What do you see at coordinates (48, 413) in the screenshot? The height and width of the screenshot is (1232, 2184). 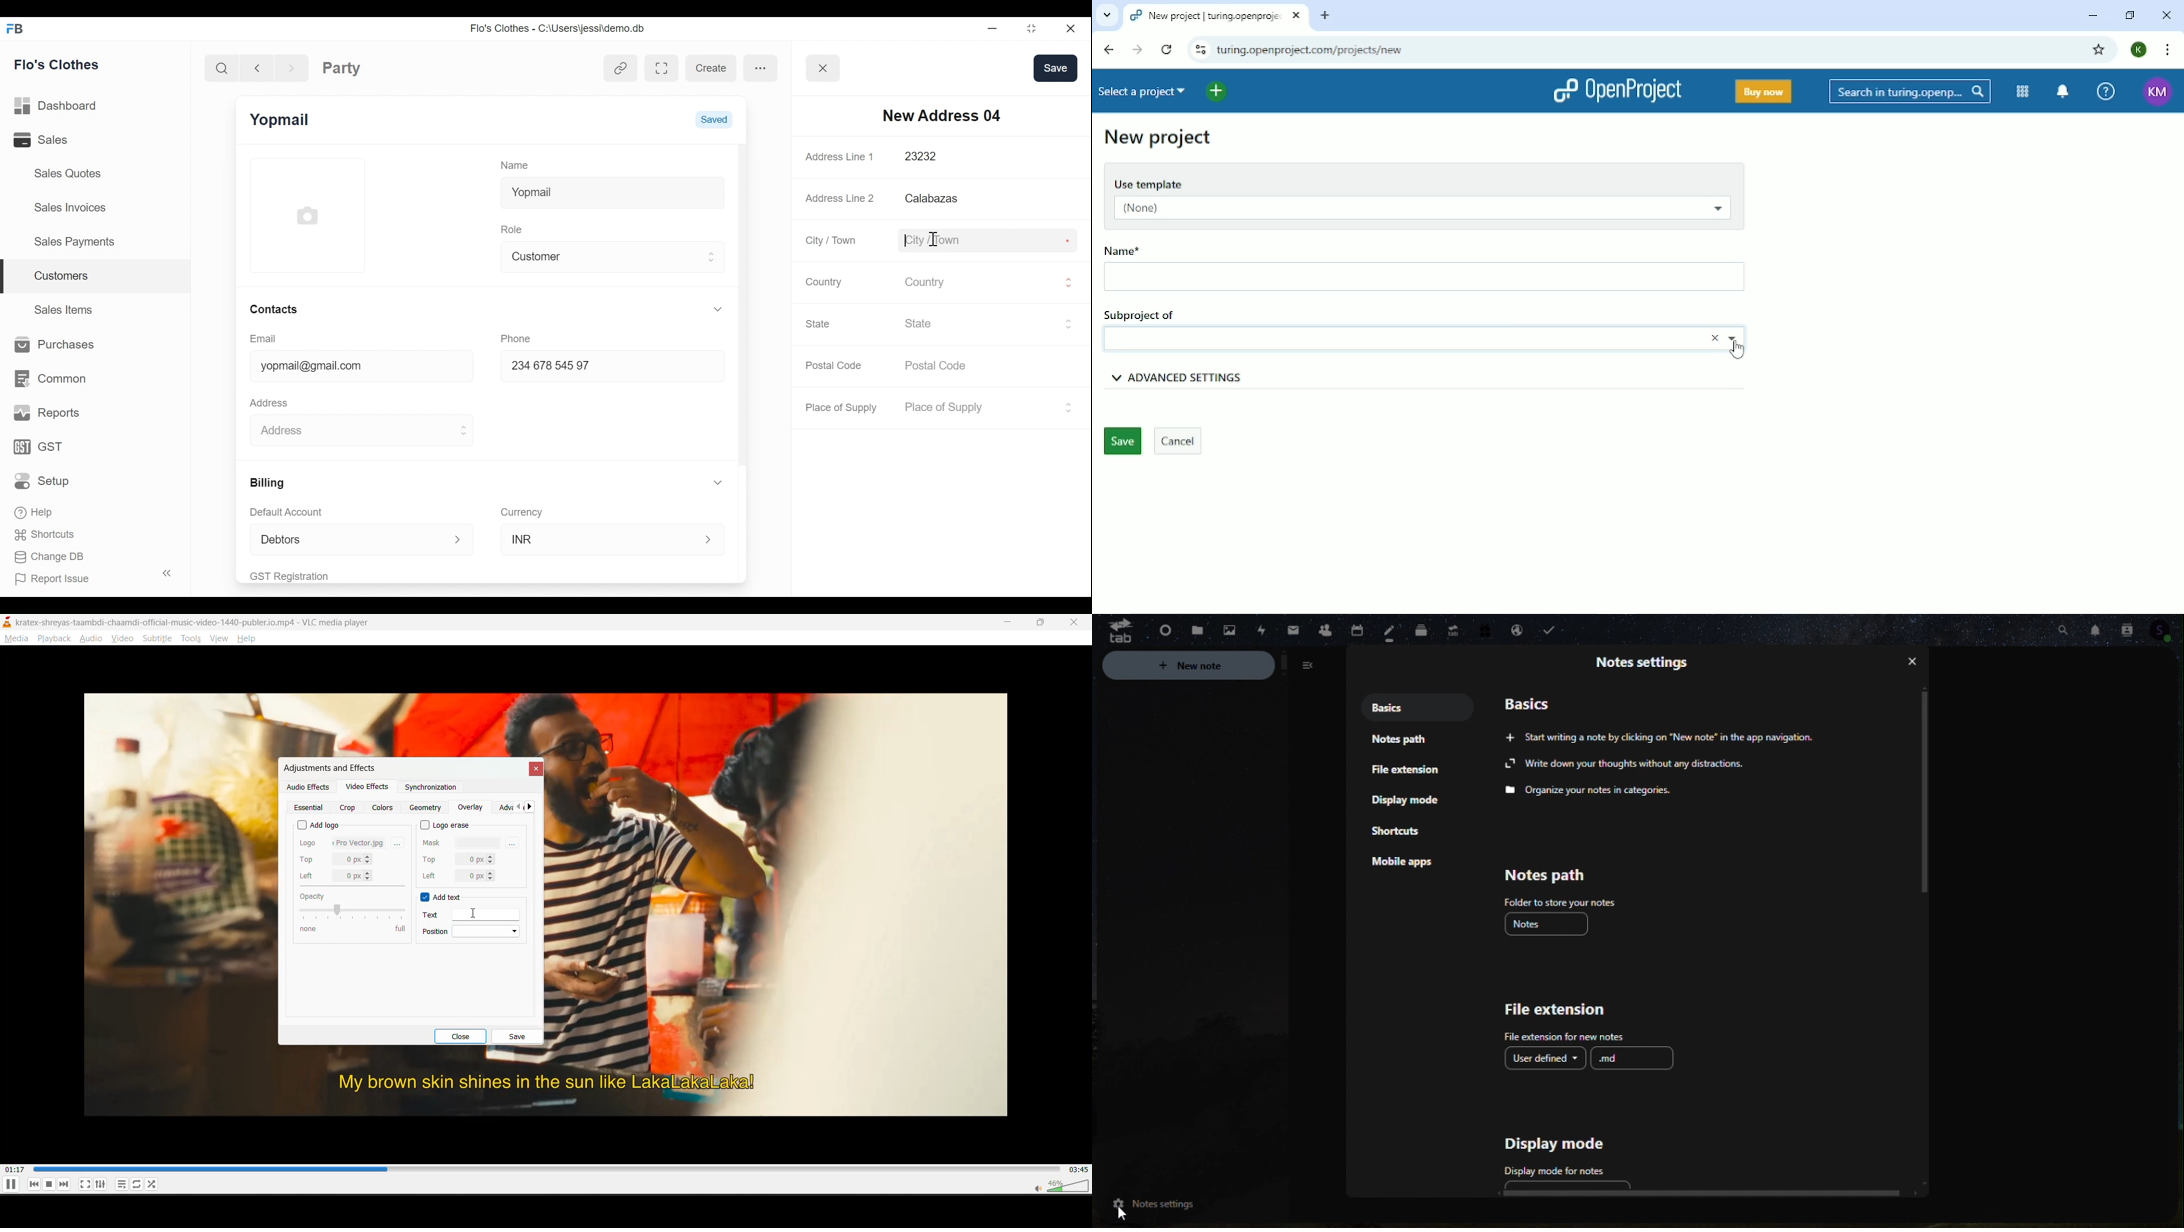 I see `Reports` at bounding box center [48, 413].